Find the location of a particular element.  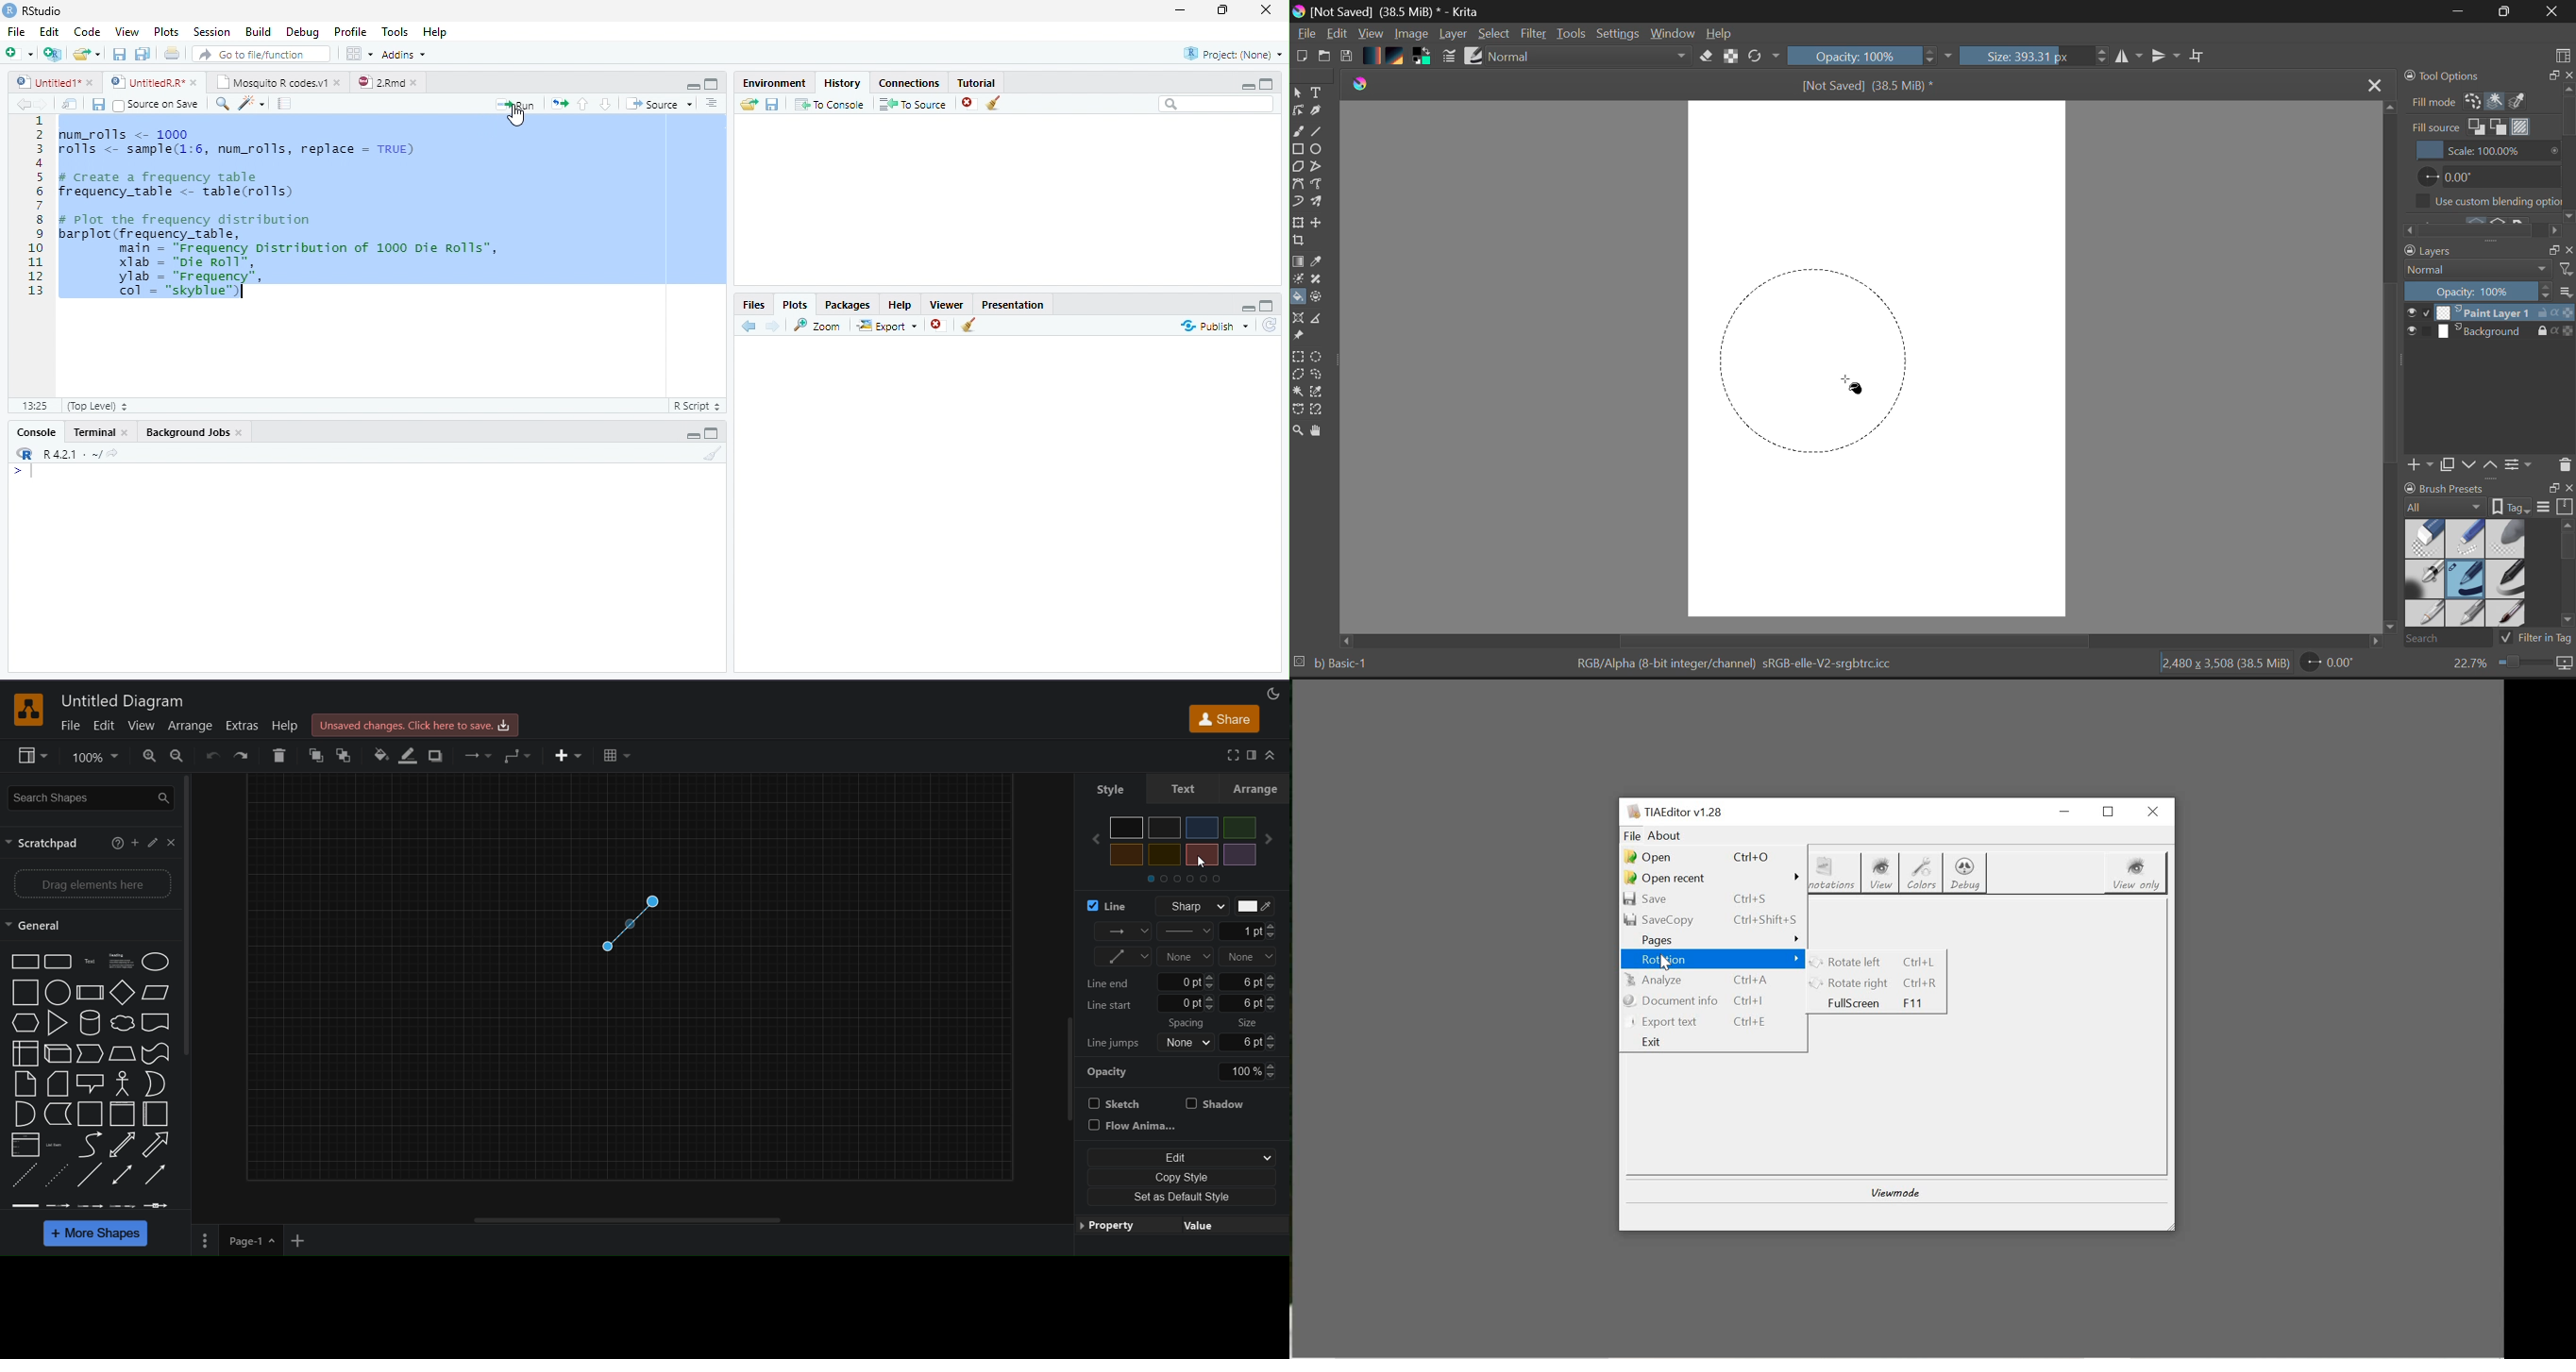

sketch is located at coordinates (1120, 1103).